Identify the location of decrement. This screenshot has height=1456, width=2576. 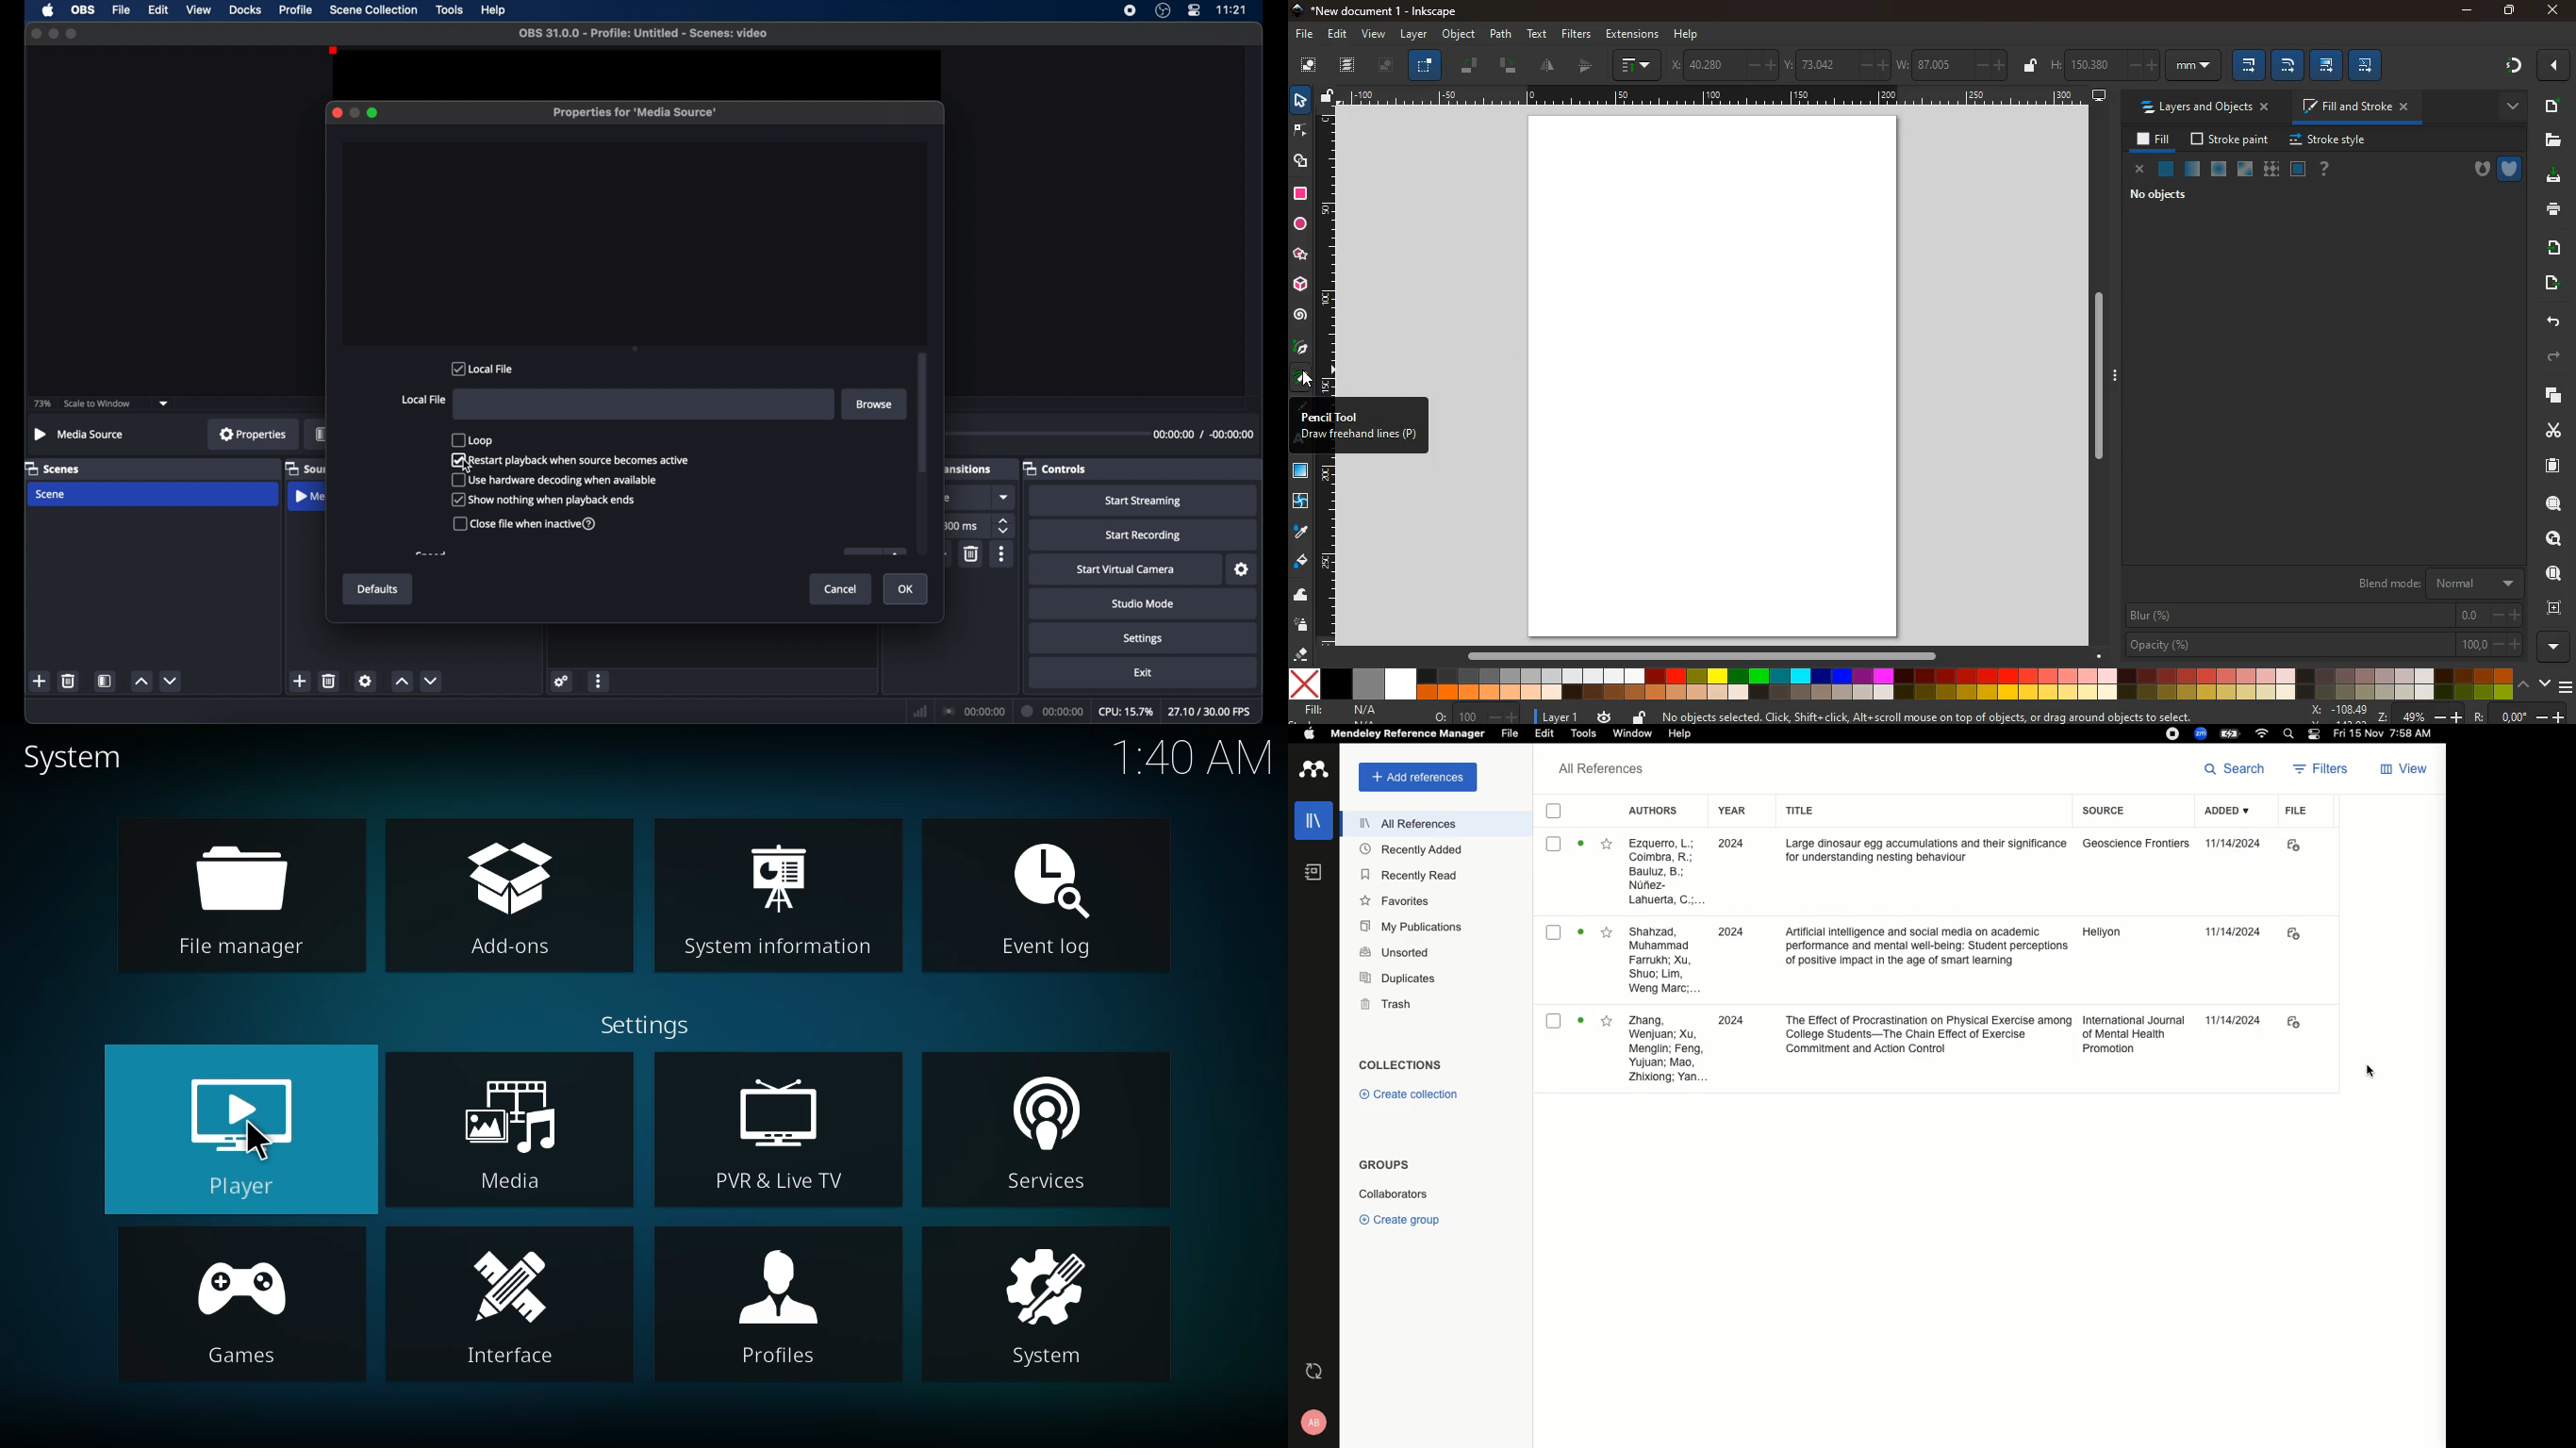
(170, 680).